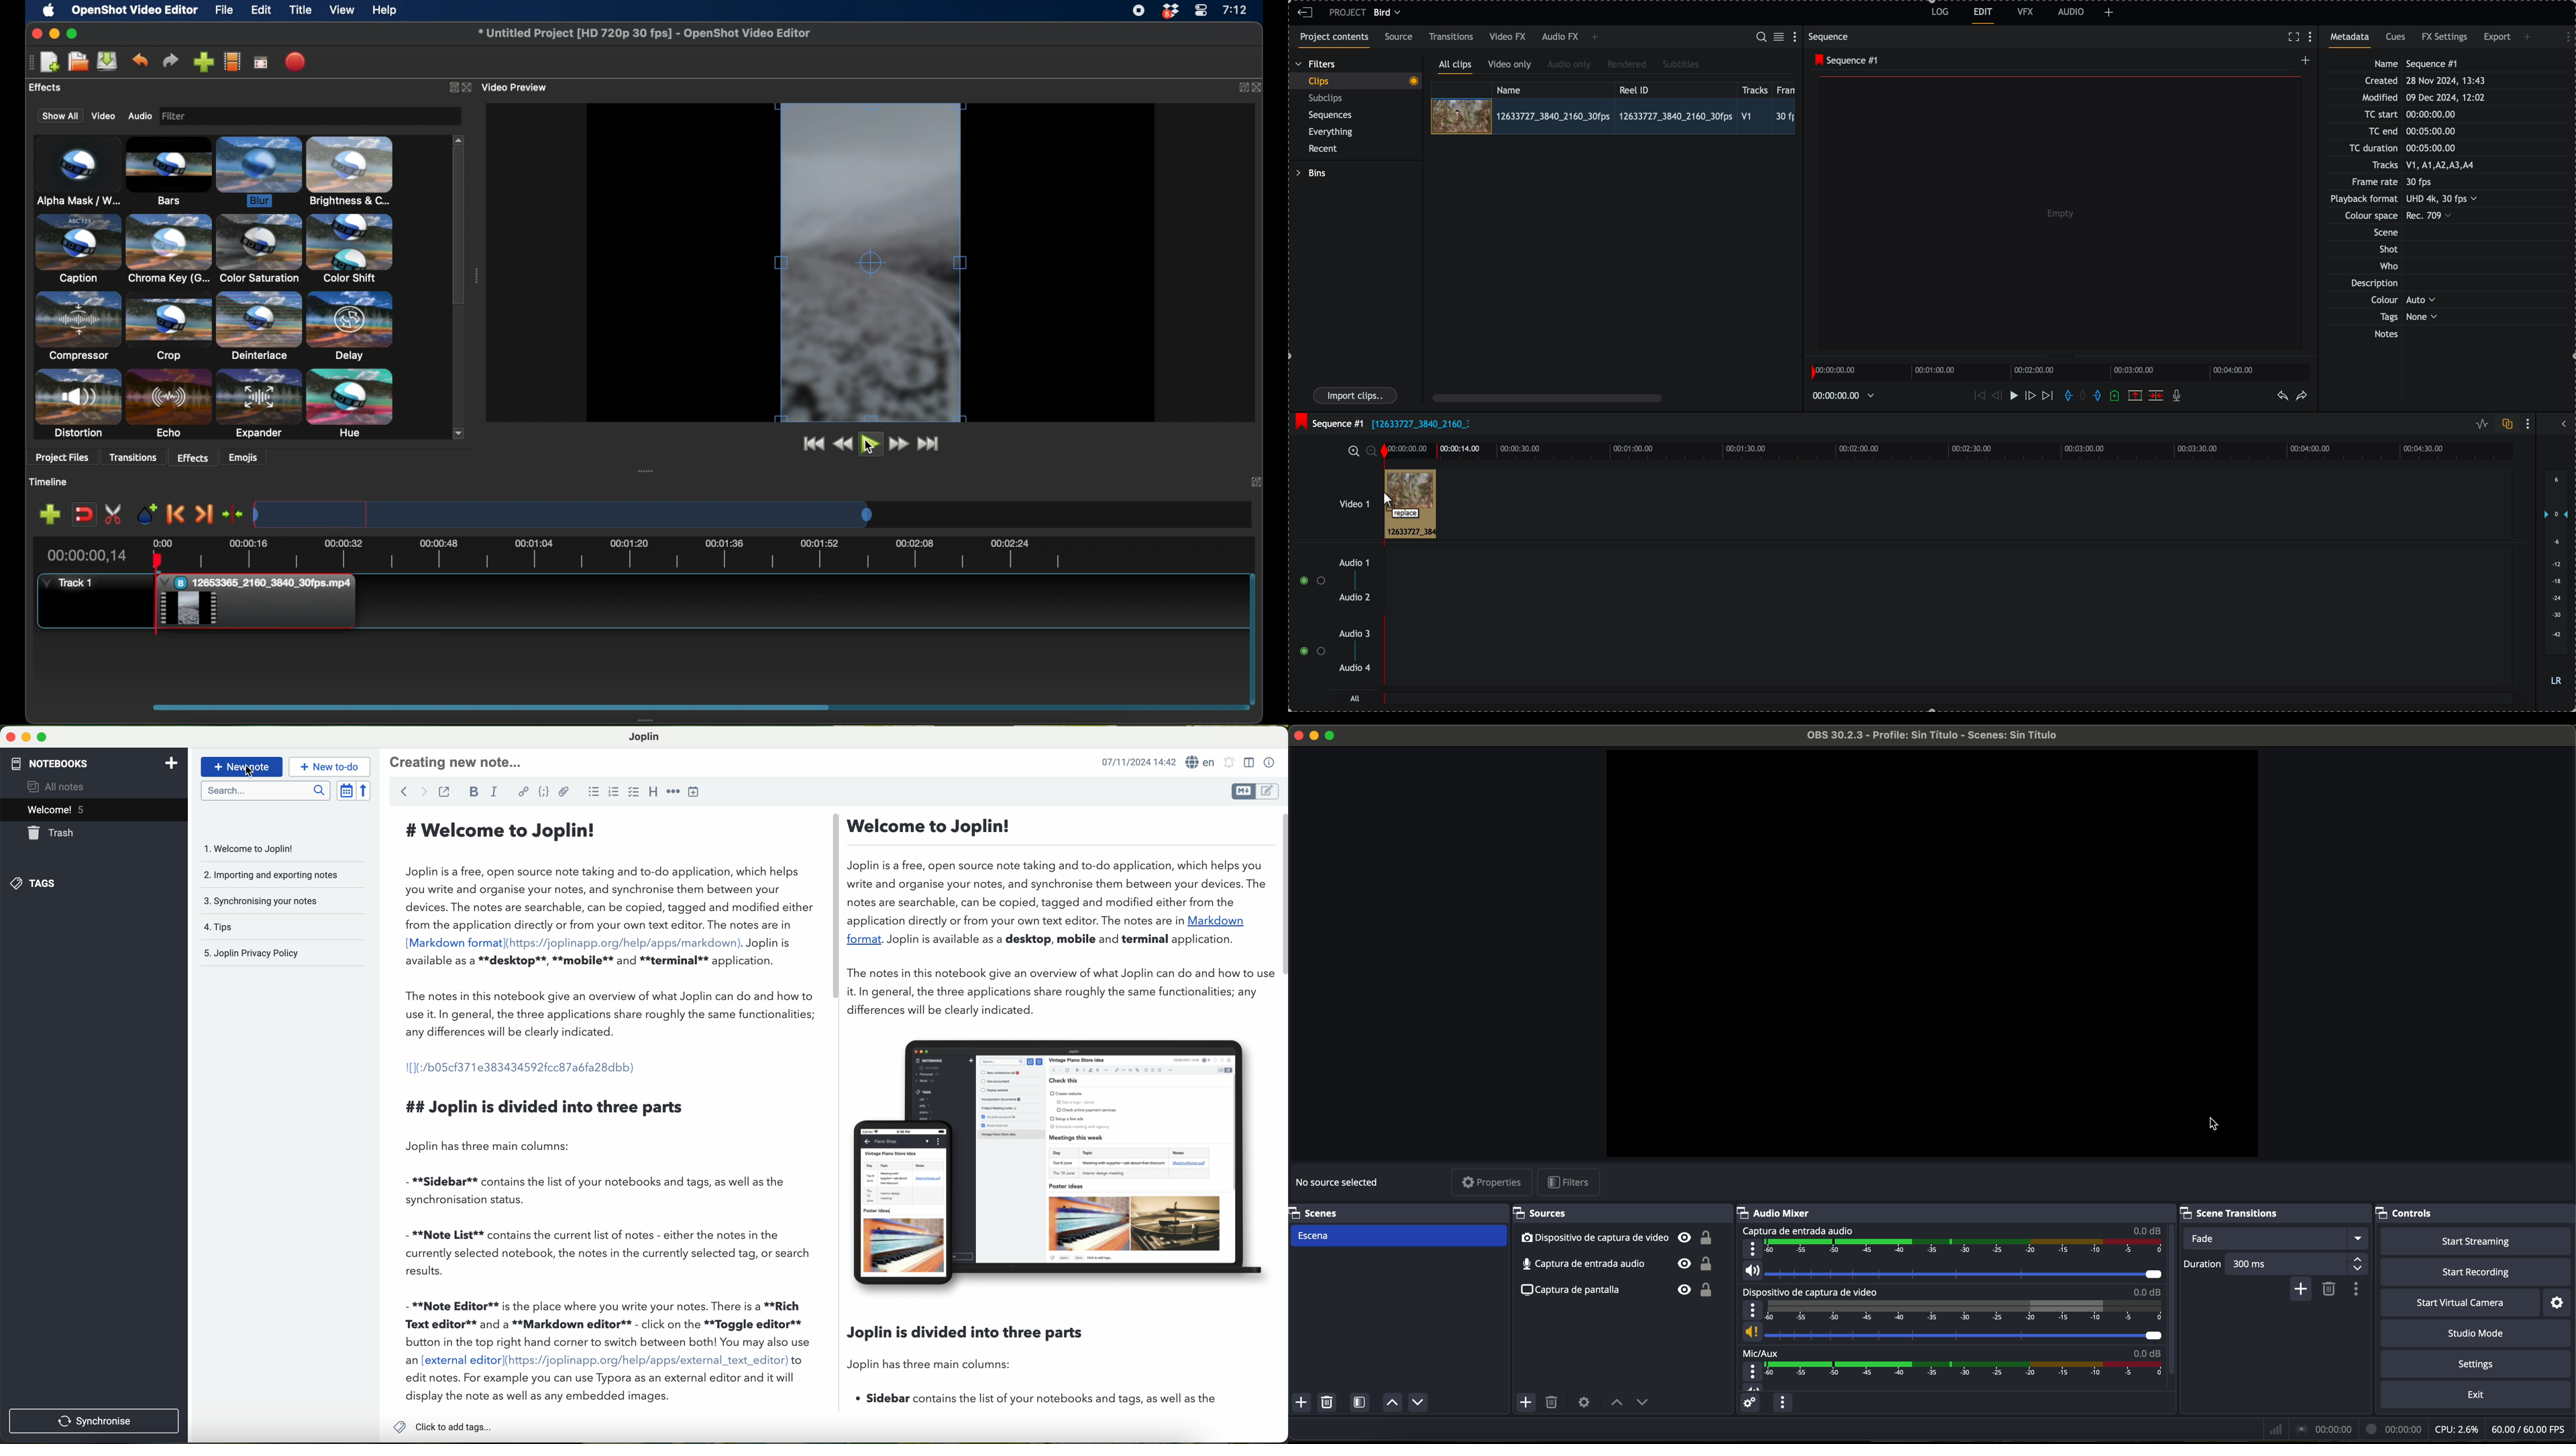  What do you see at coordinates (63, 459) in the screenshot?
I see `project files` at bounding box center [63, 459].